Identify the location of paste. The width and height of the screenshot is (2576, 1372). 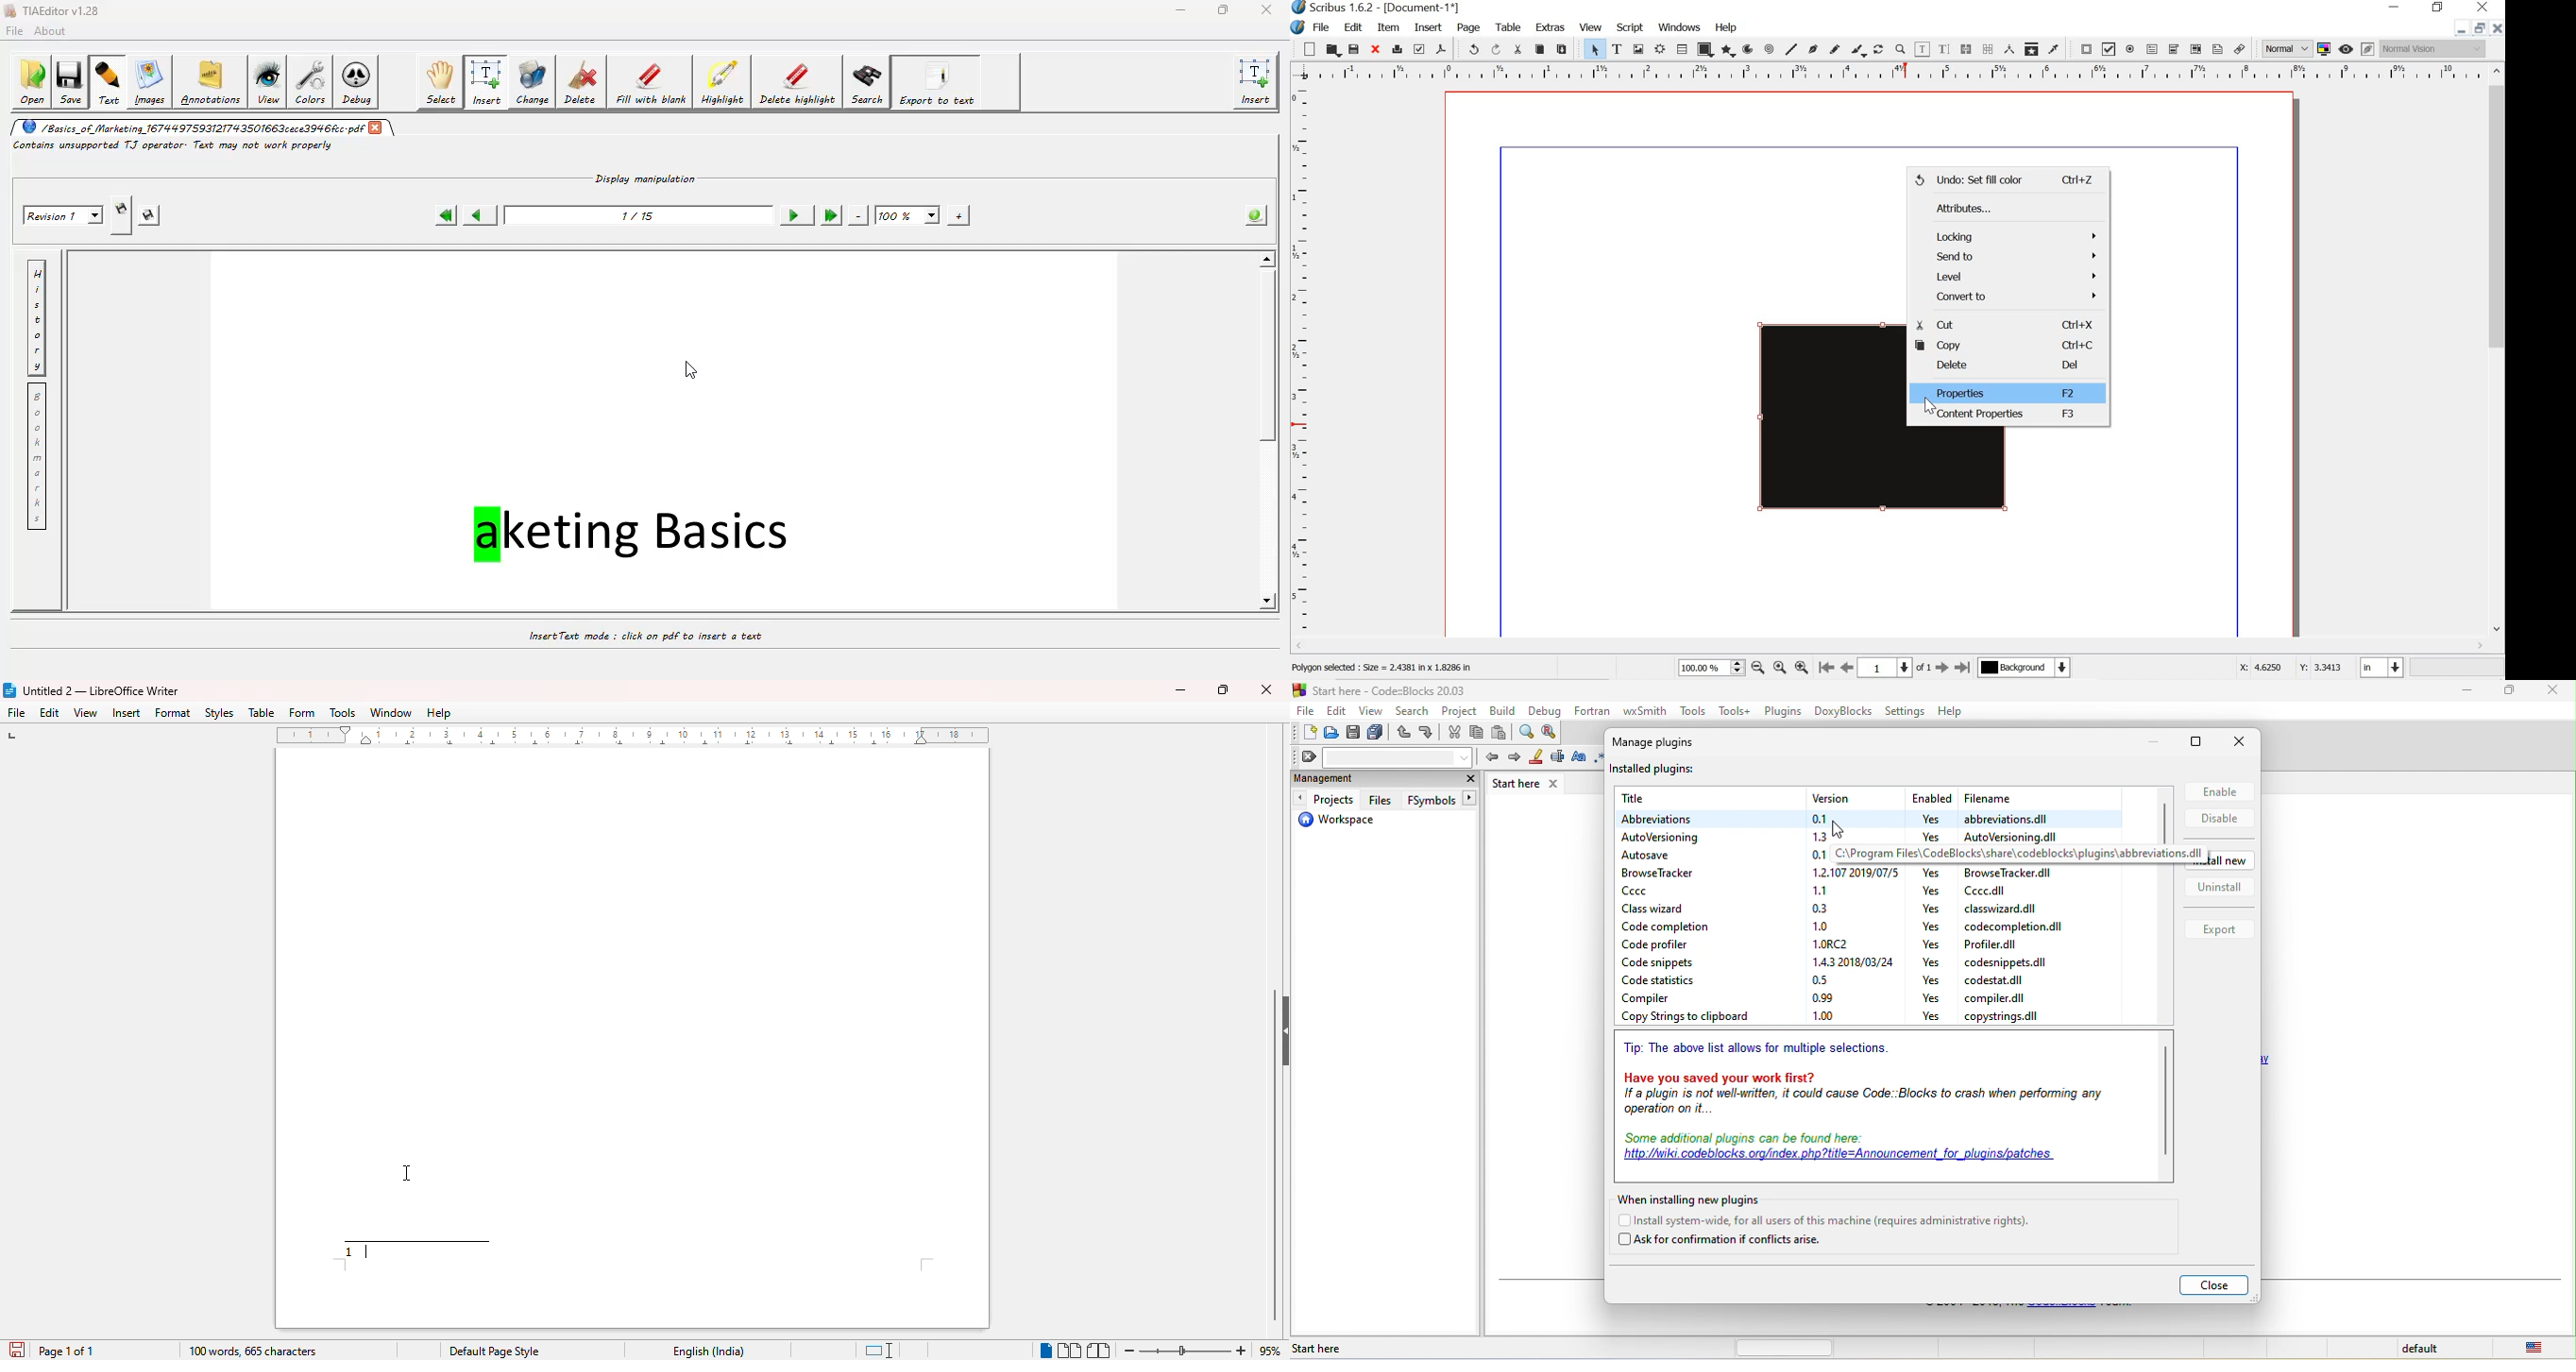
(1503, 733).